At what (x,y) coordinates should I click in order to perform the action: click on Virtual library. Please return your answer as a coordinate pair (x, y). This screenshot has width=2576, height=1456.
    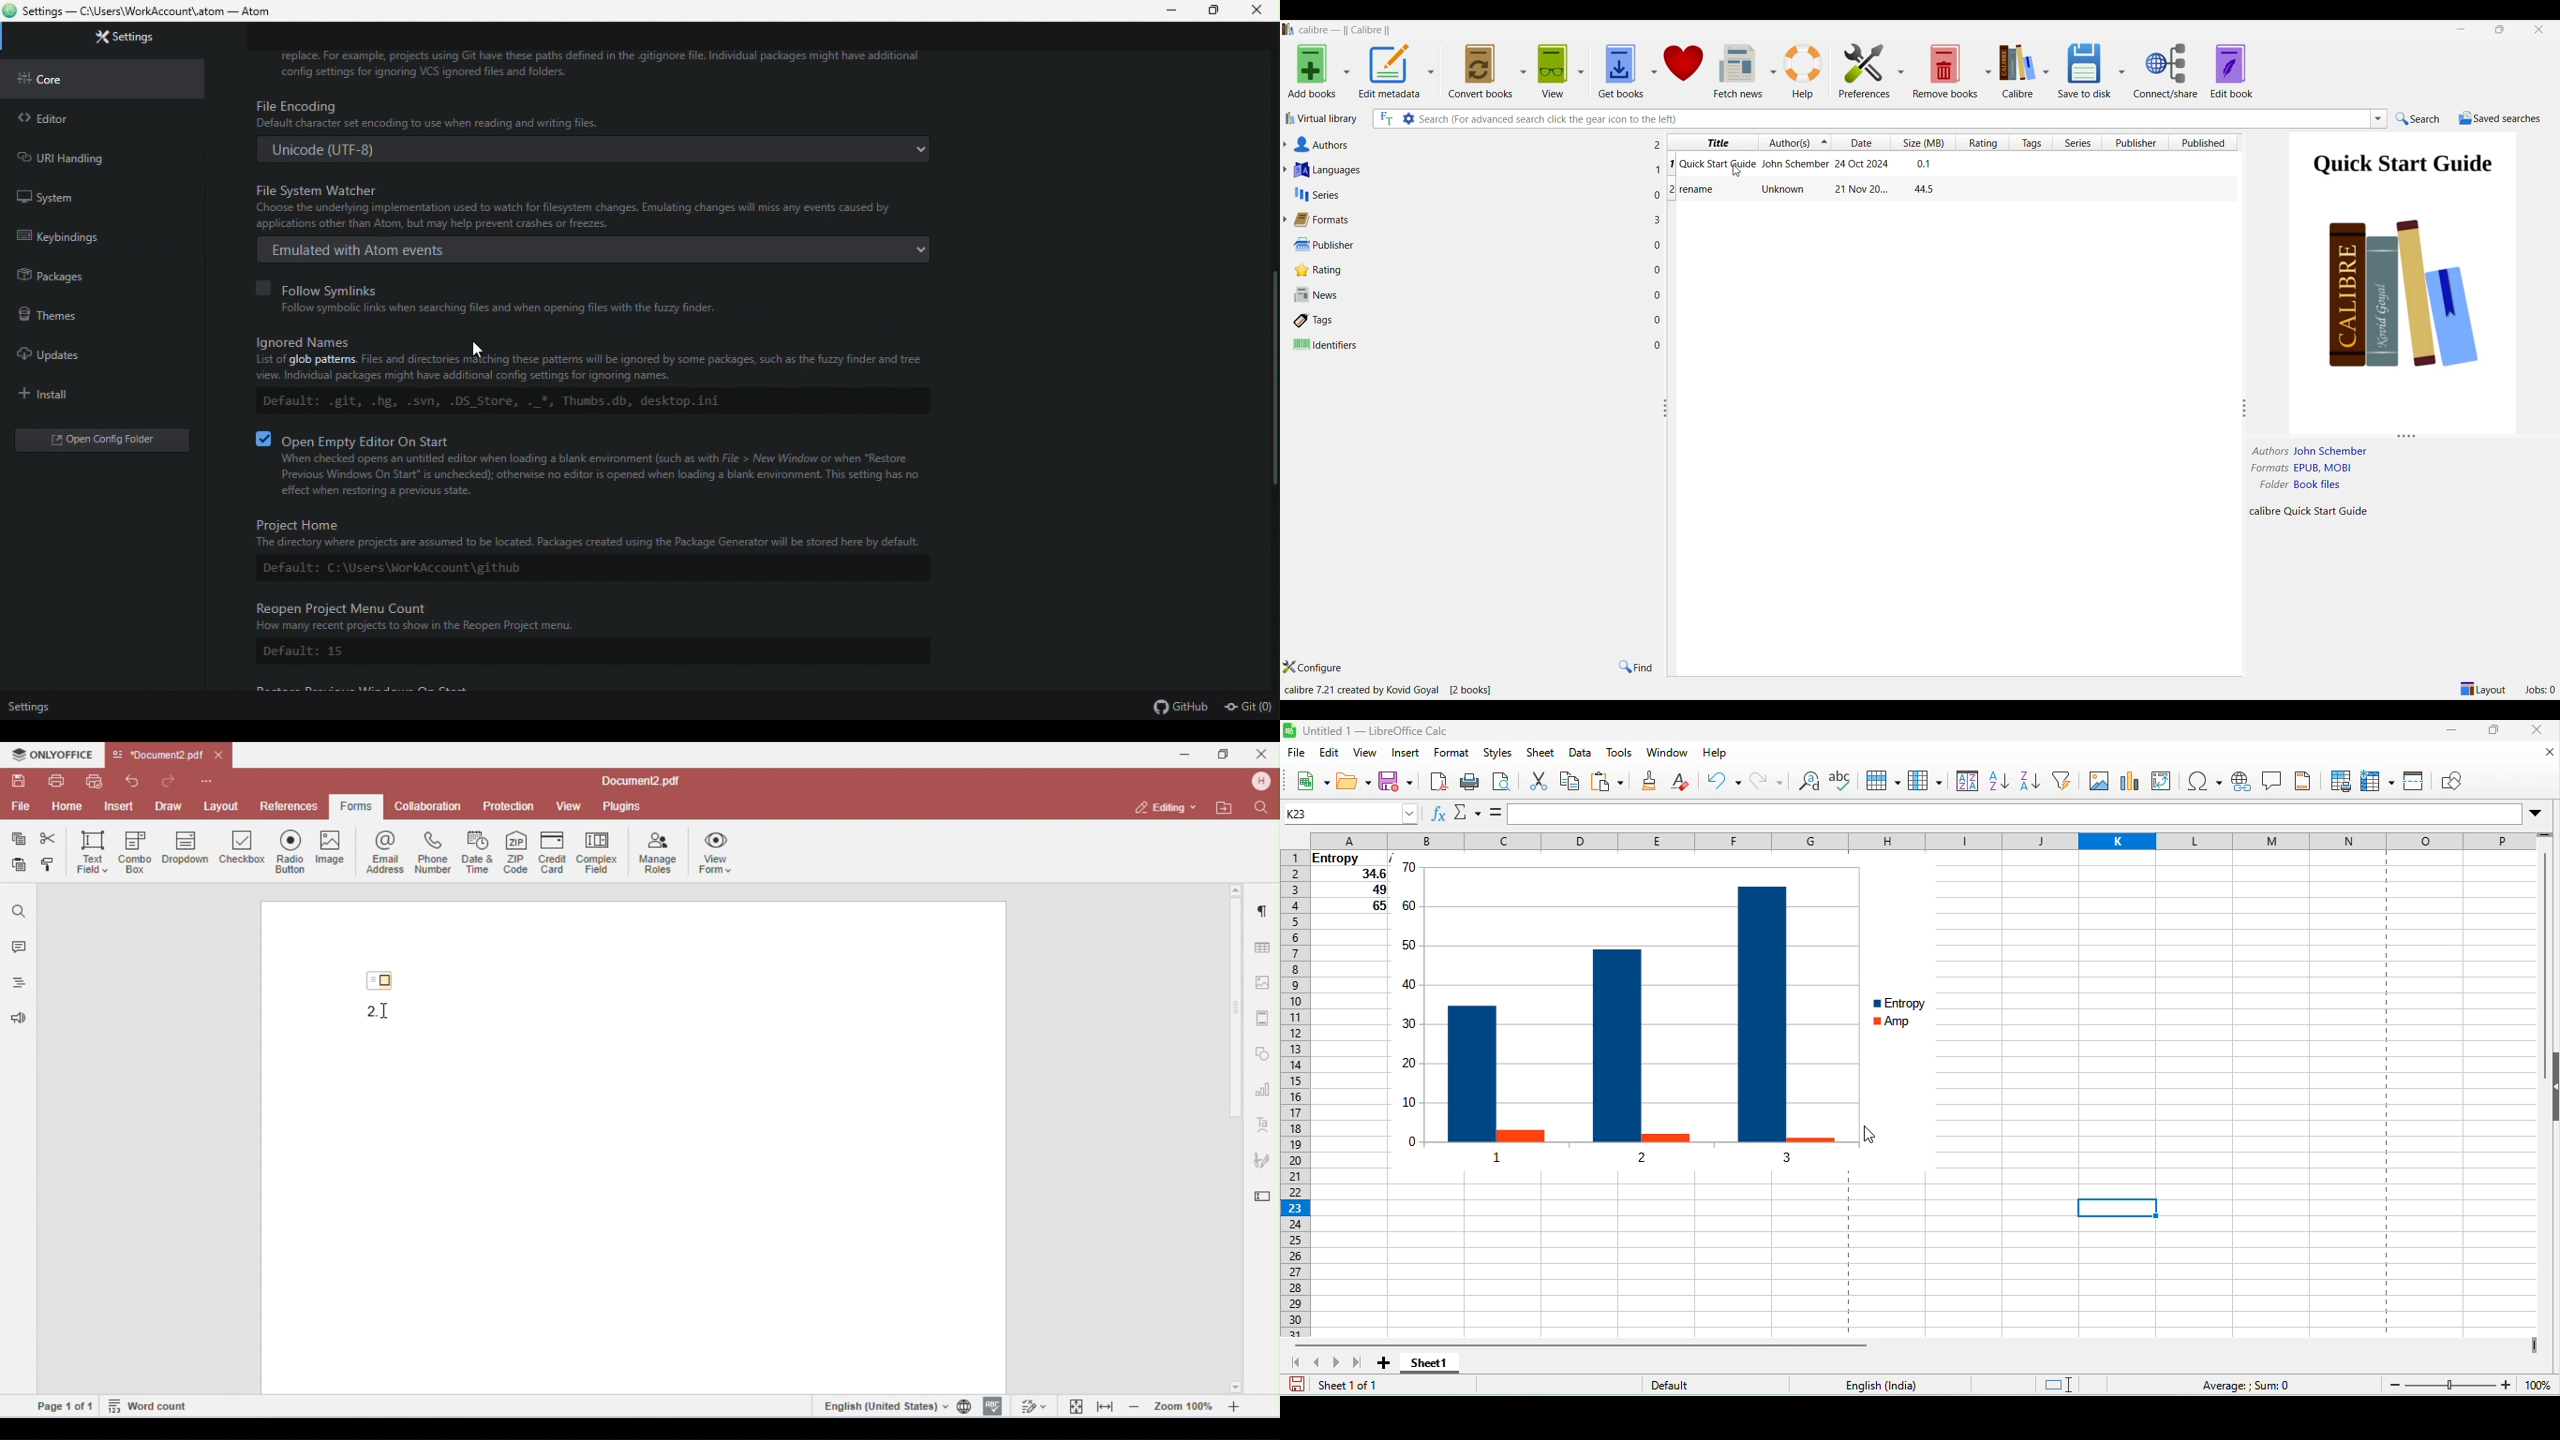
    Looking at the image, I should click on (1321, 119).